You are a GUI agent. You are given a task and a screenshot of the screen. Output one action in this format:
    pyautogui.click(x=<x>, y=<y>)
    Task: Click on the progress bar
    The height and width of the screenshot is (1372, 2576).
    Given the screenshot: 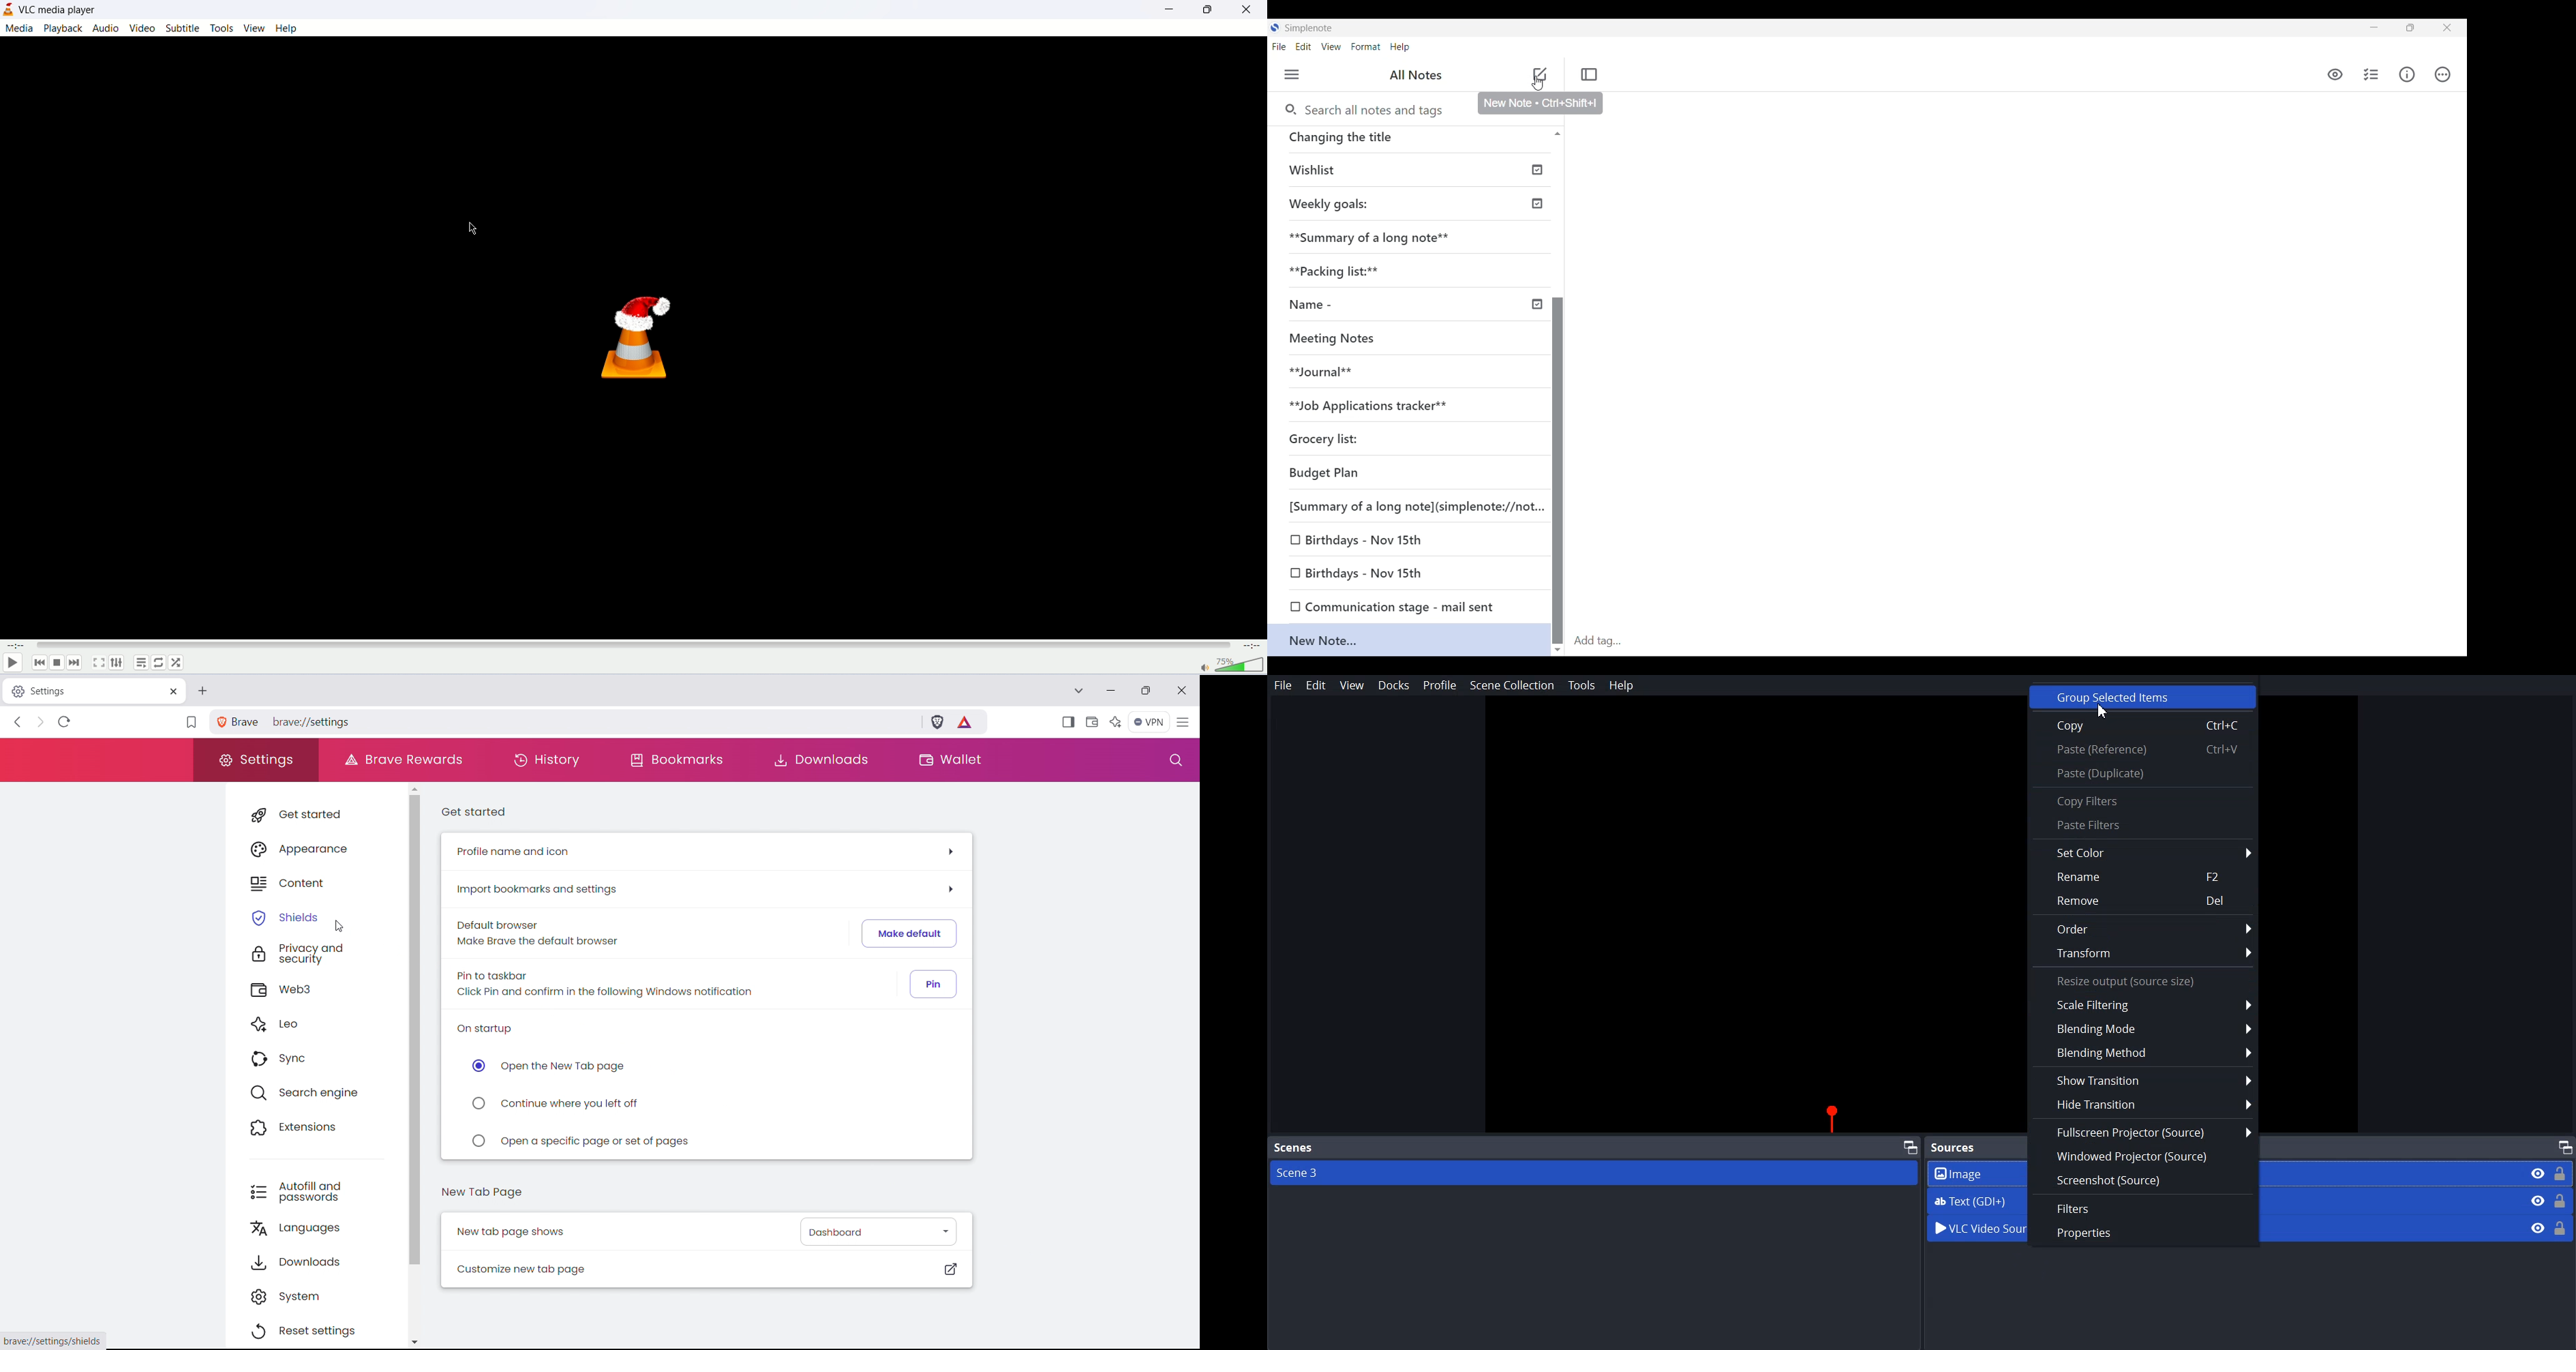 What is the action you would take?
    pyautogui.click(x=635, y=646)
    